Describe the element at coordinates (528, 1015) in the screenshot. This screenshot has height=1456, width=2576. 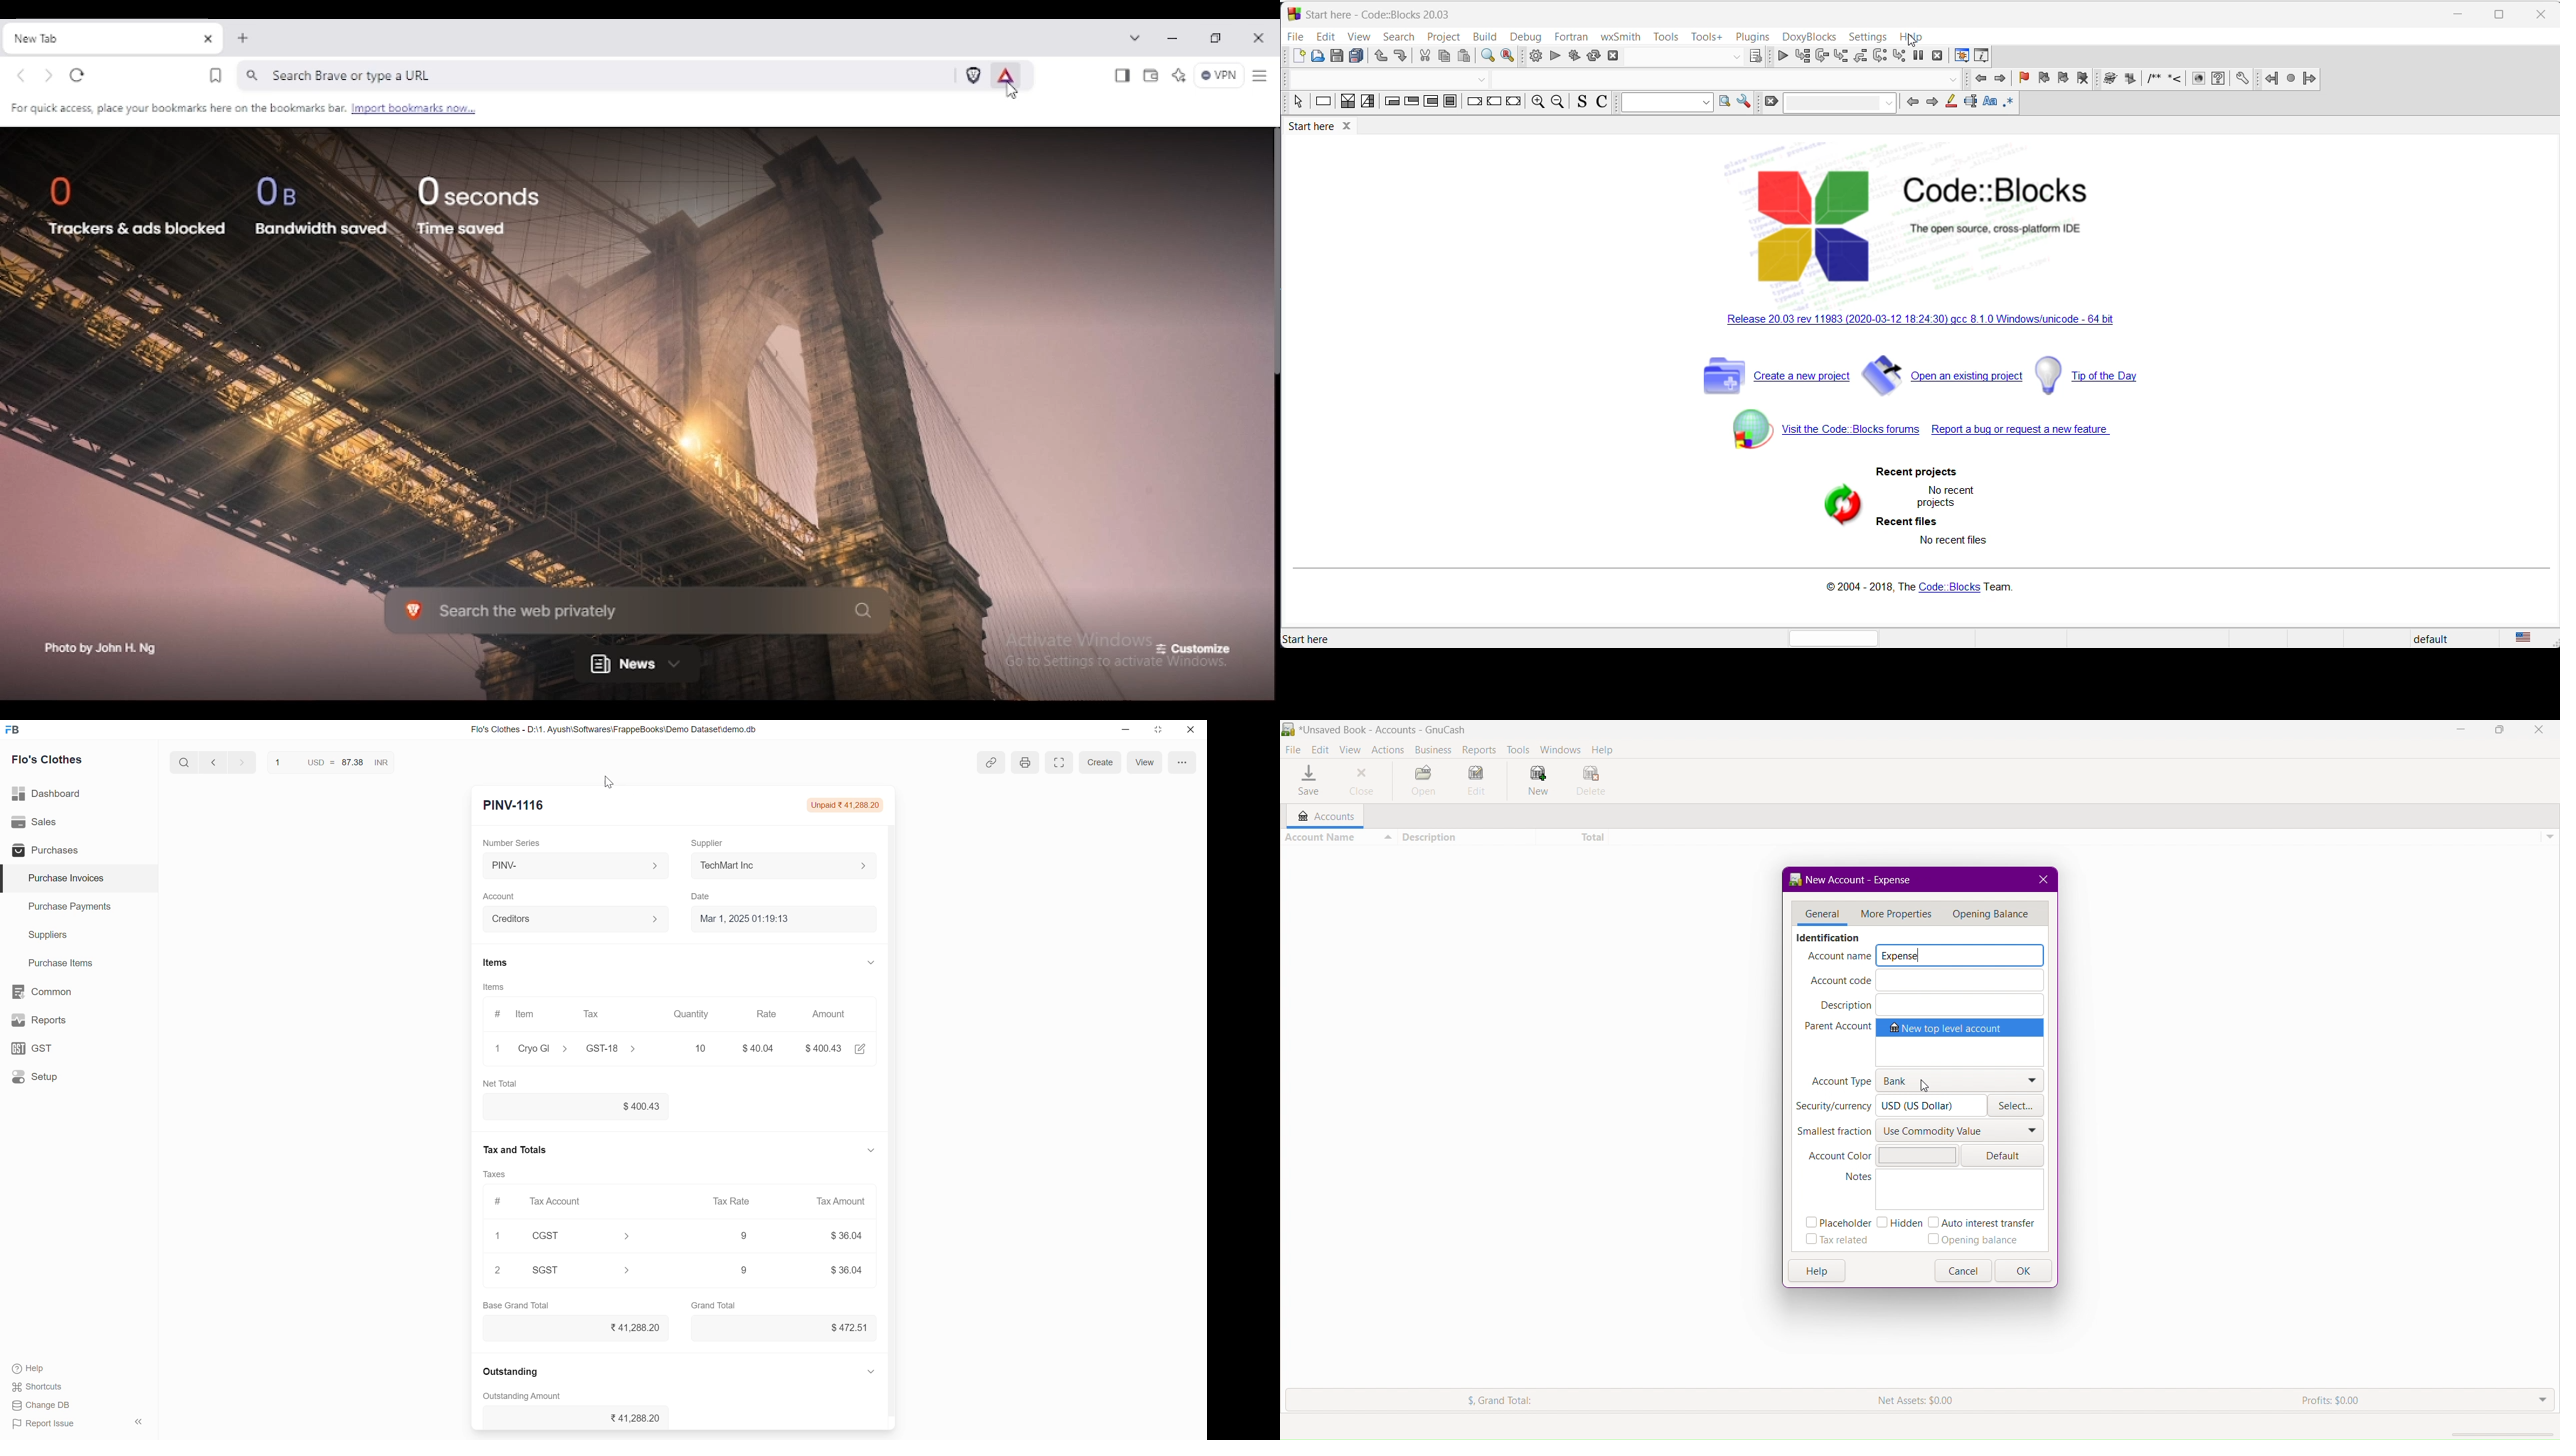
I see `ltem` at that location.